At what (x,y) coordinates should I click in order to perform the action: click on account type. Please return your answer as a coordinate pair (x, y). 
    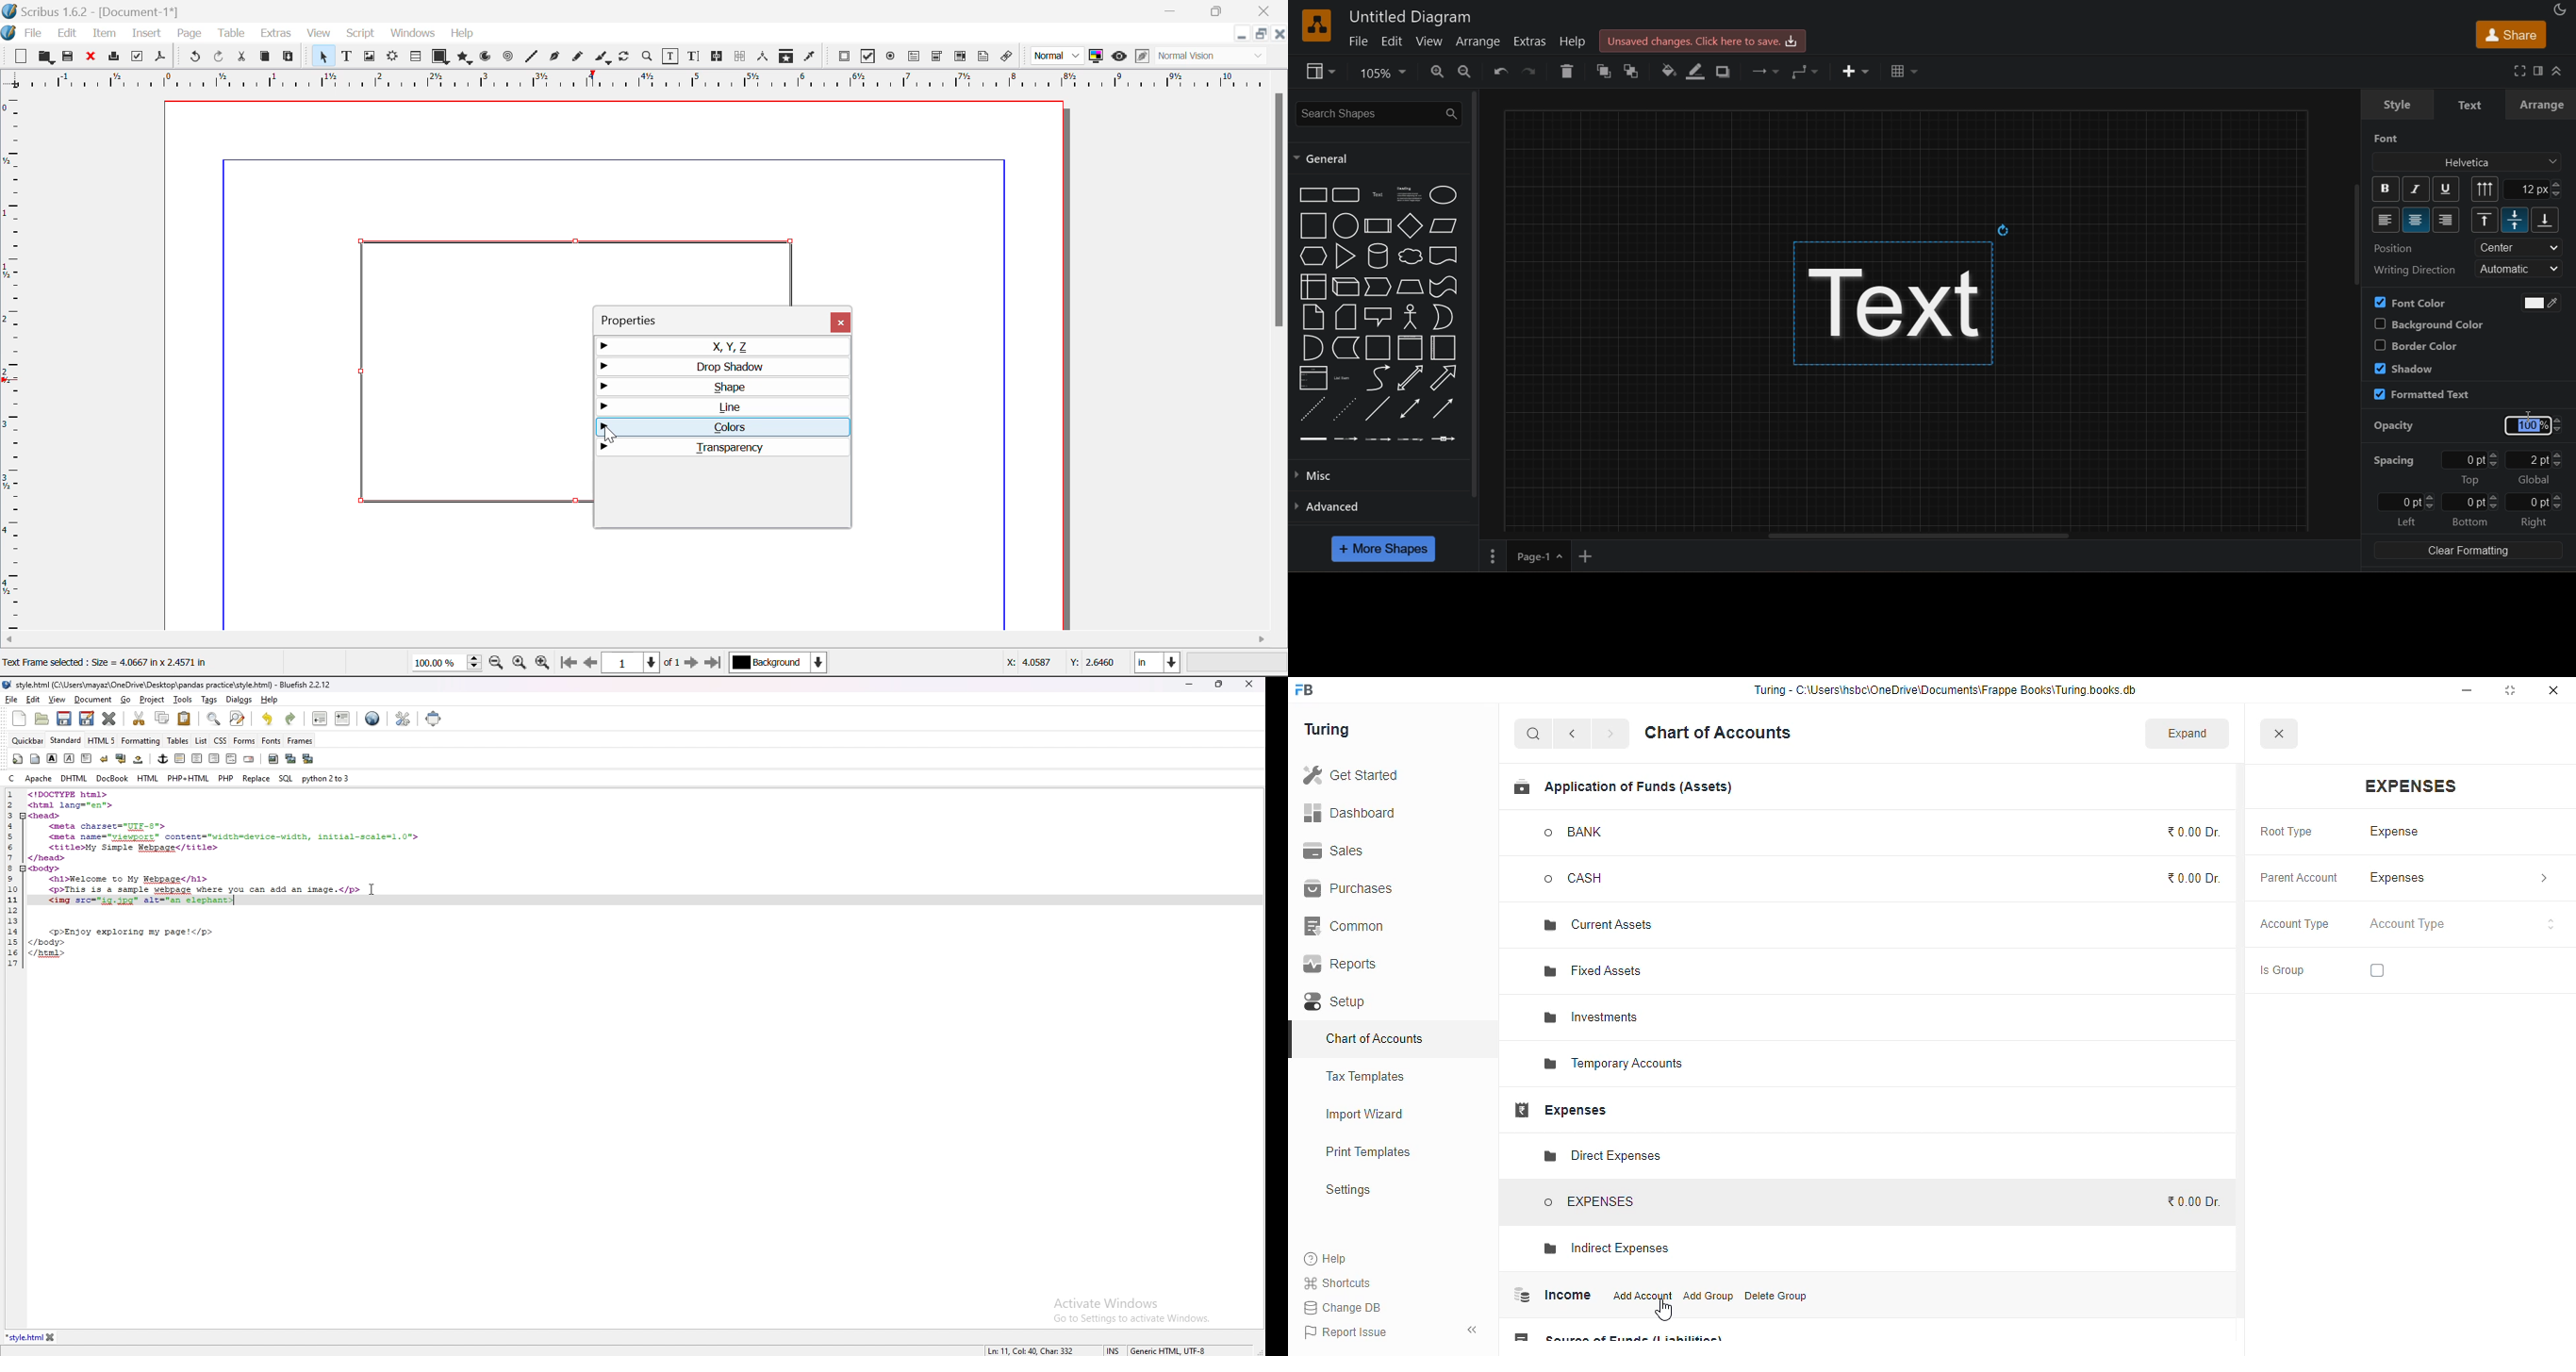
    Looking at the image, I should click on (2463, 924).